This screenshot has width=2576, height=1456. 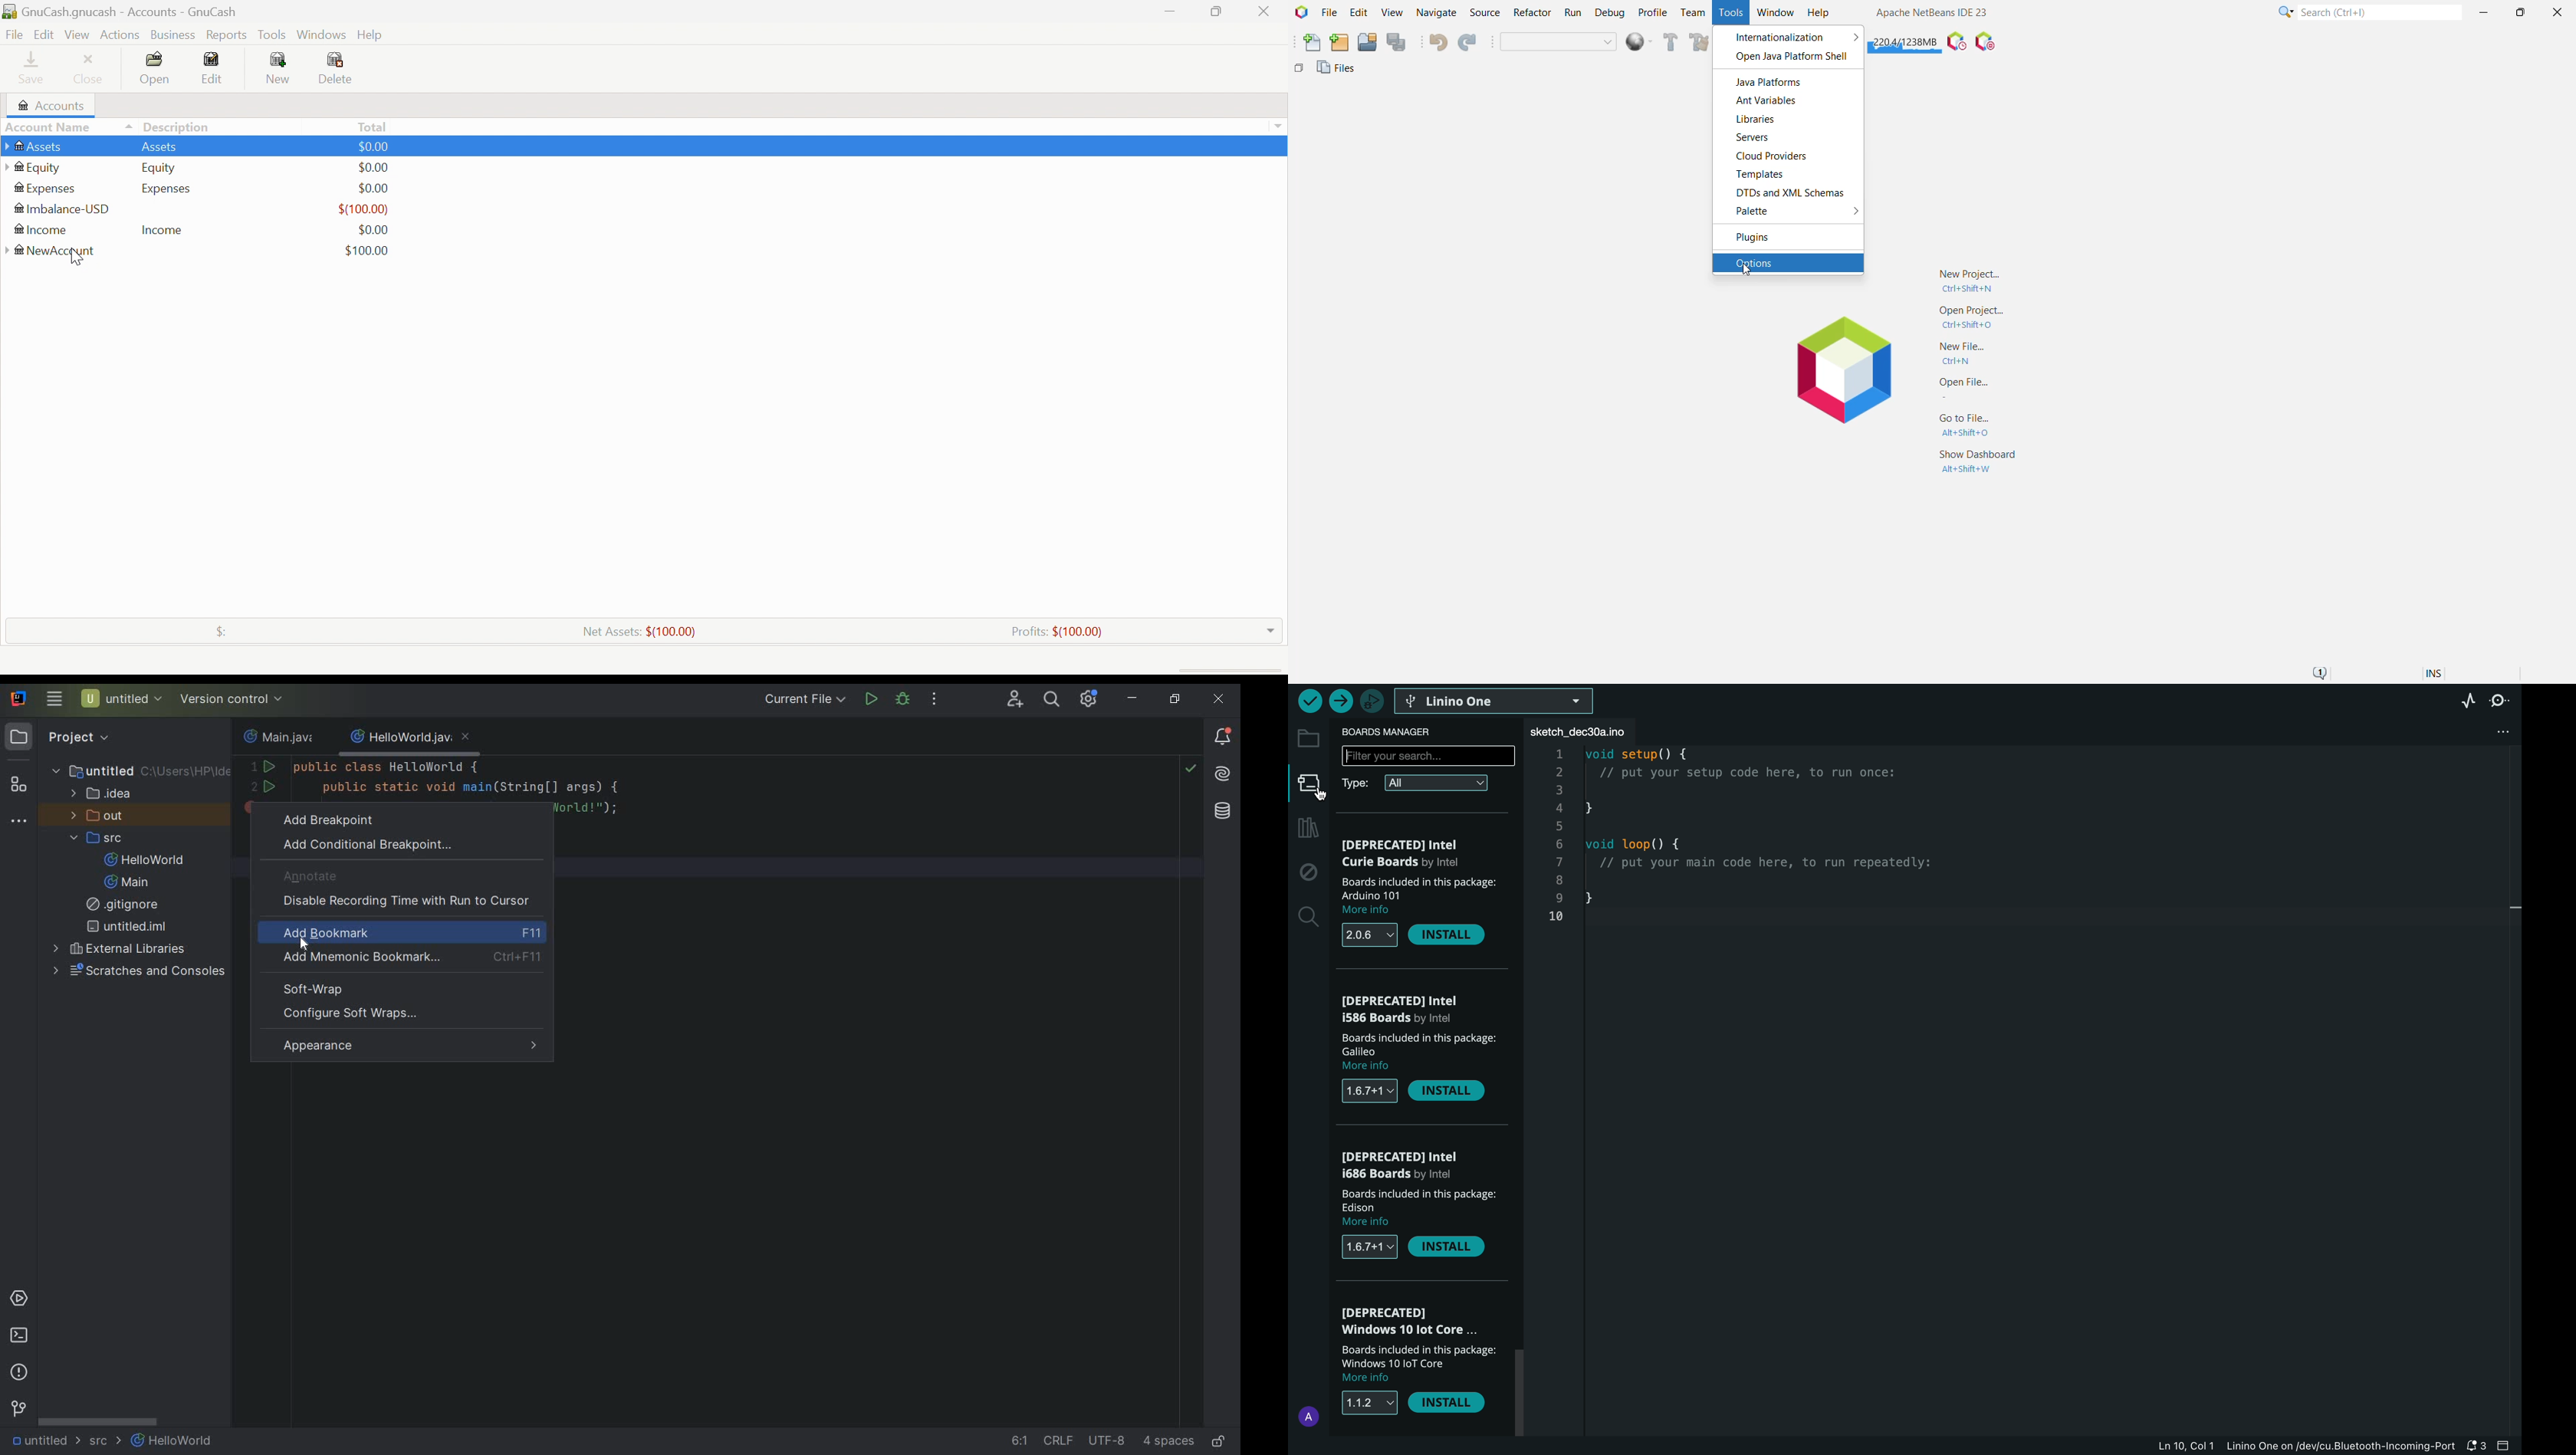 I want to click on debug, so click(x=903, y=700).